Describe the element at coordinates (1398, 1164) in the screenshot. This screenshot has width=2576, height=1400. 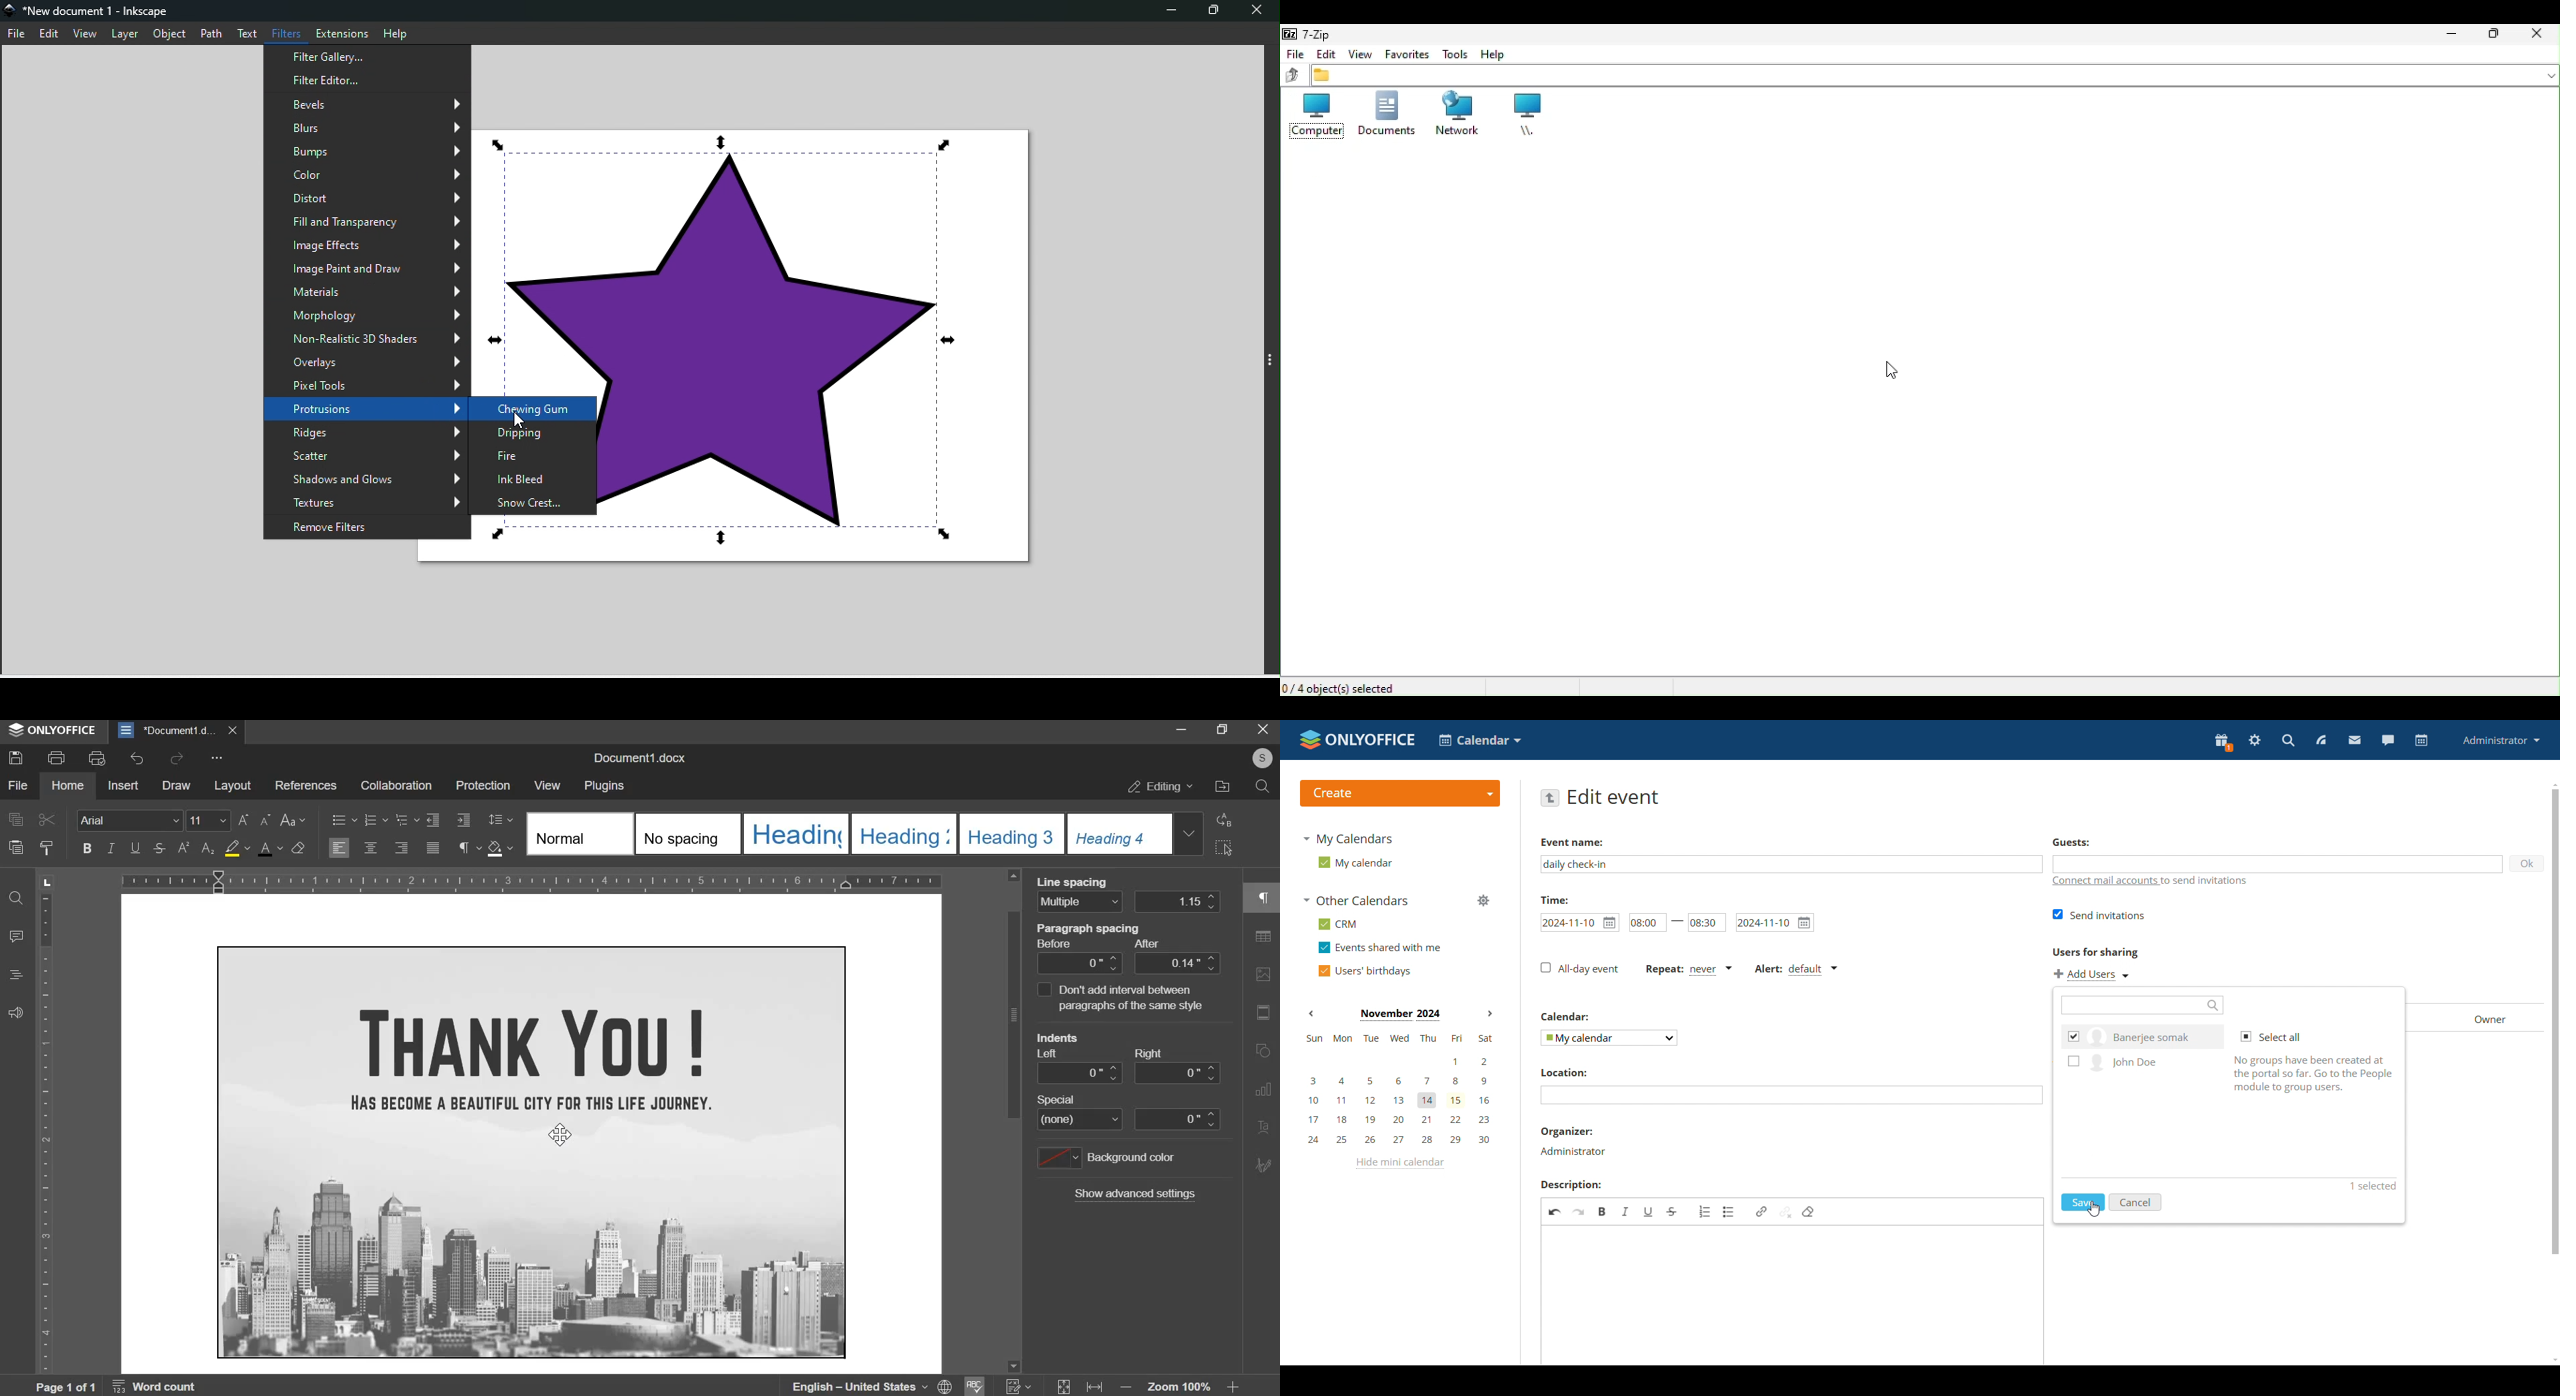
I see `hide mini calendar` at that location.